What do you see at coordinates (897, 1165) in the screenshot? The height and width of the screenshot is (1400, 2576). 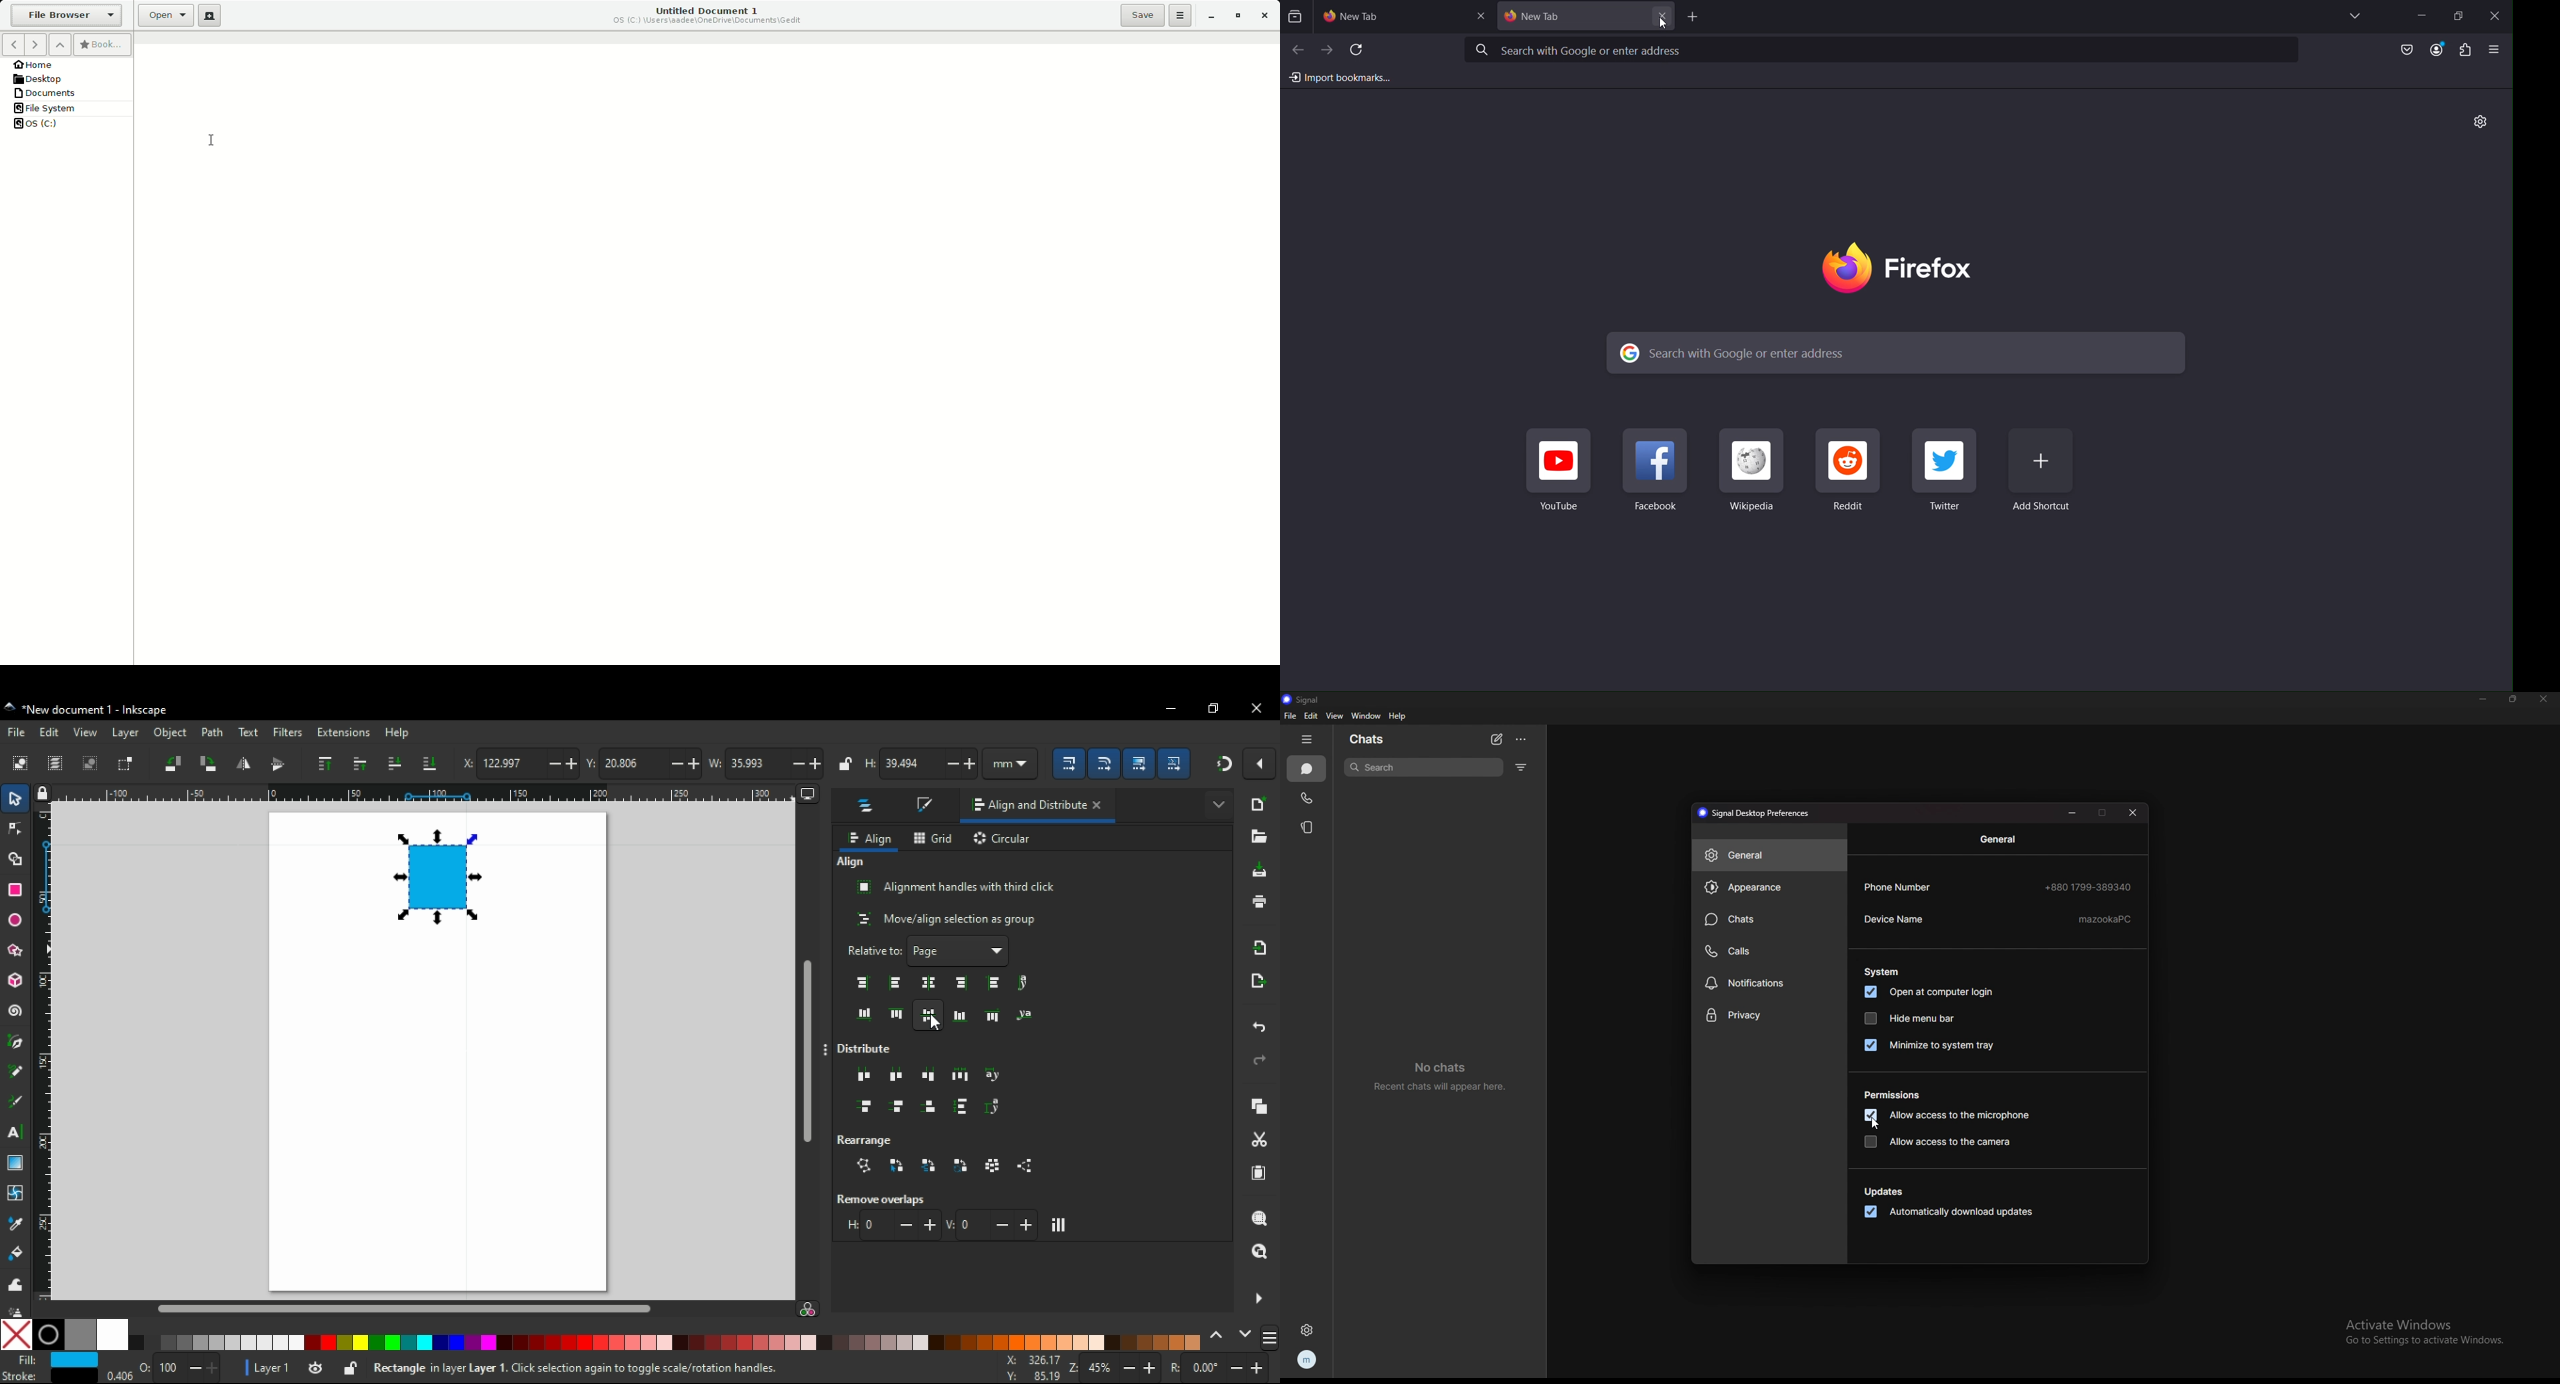 I see `exchange positions of selected objects - selection order - selection order` at bounding box center [897, 1165].